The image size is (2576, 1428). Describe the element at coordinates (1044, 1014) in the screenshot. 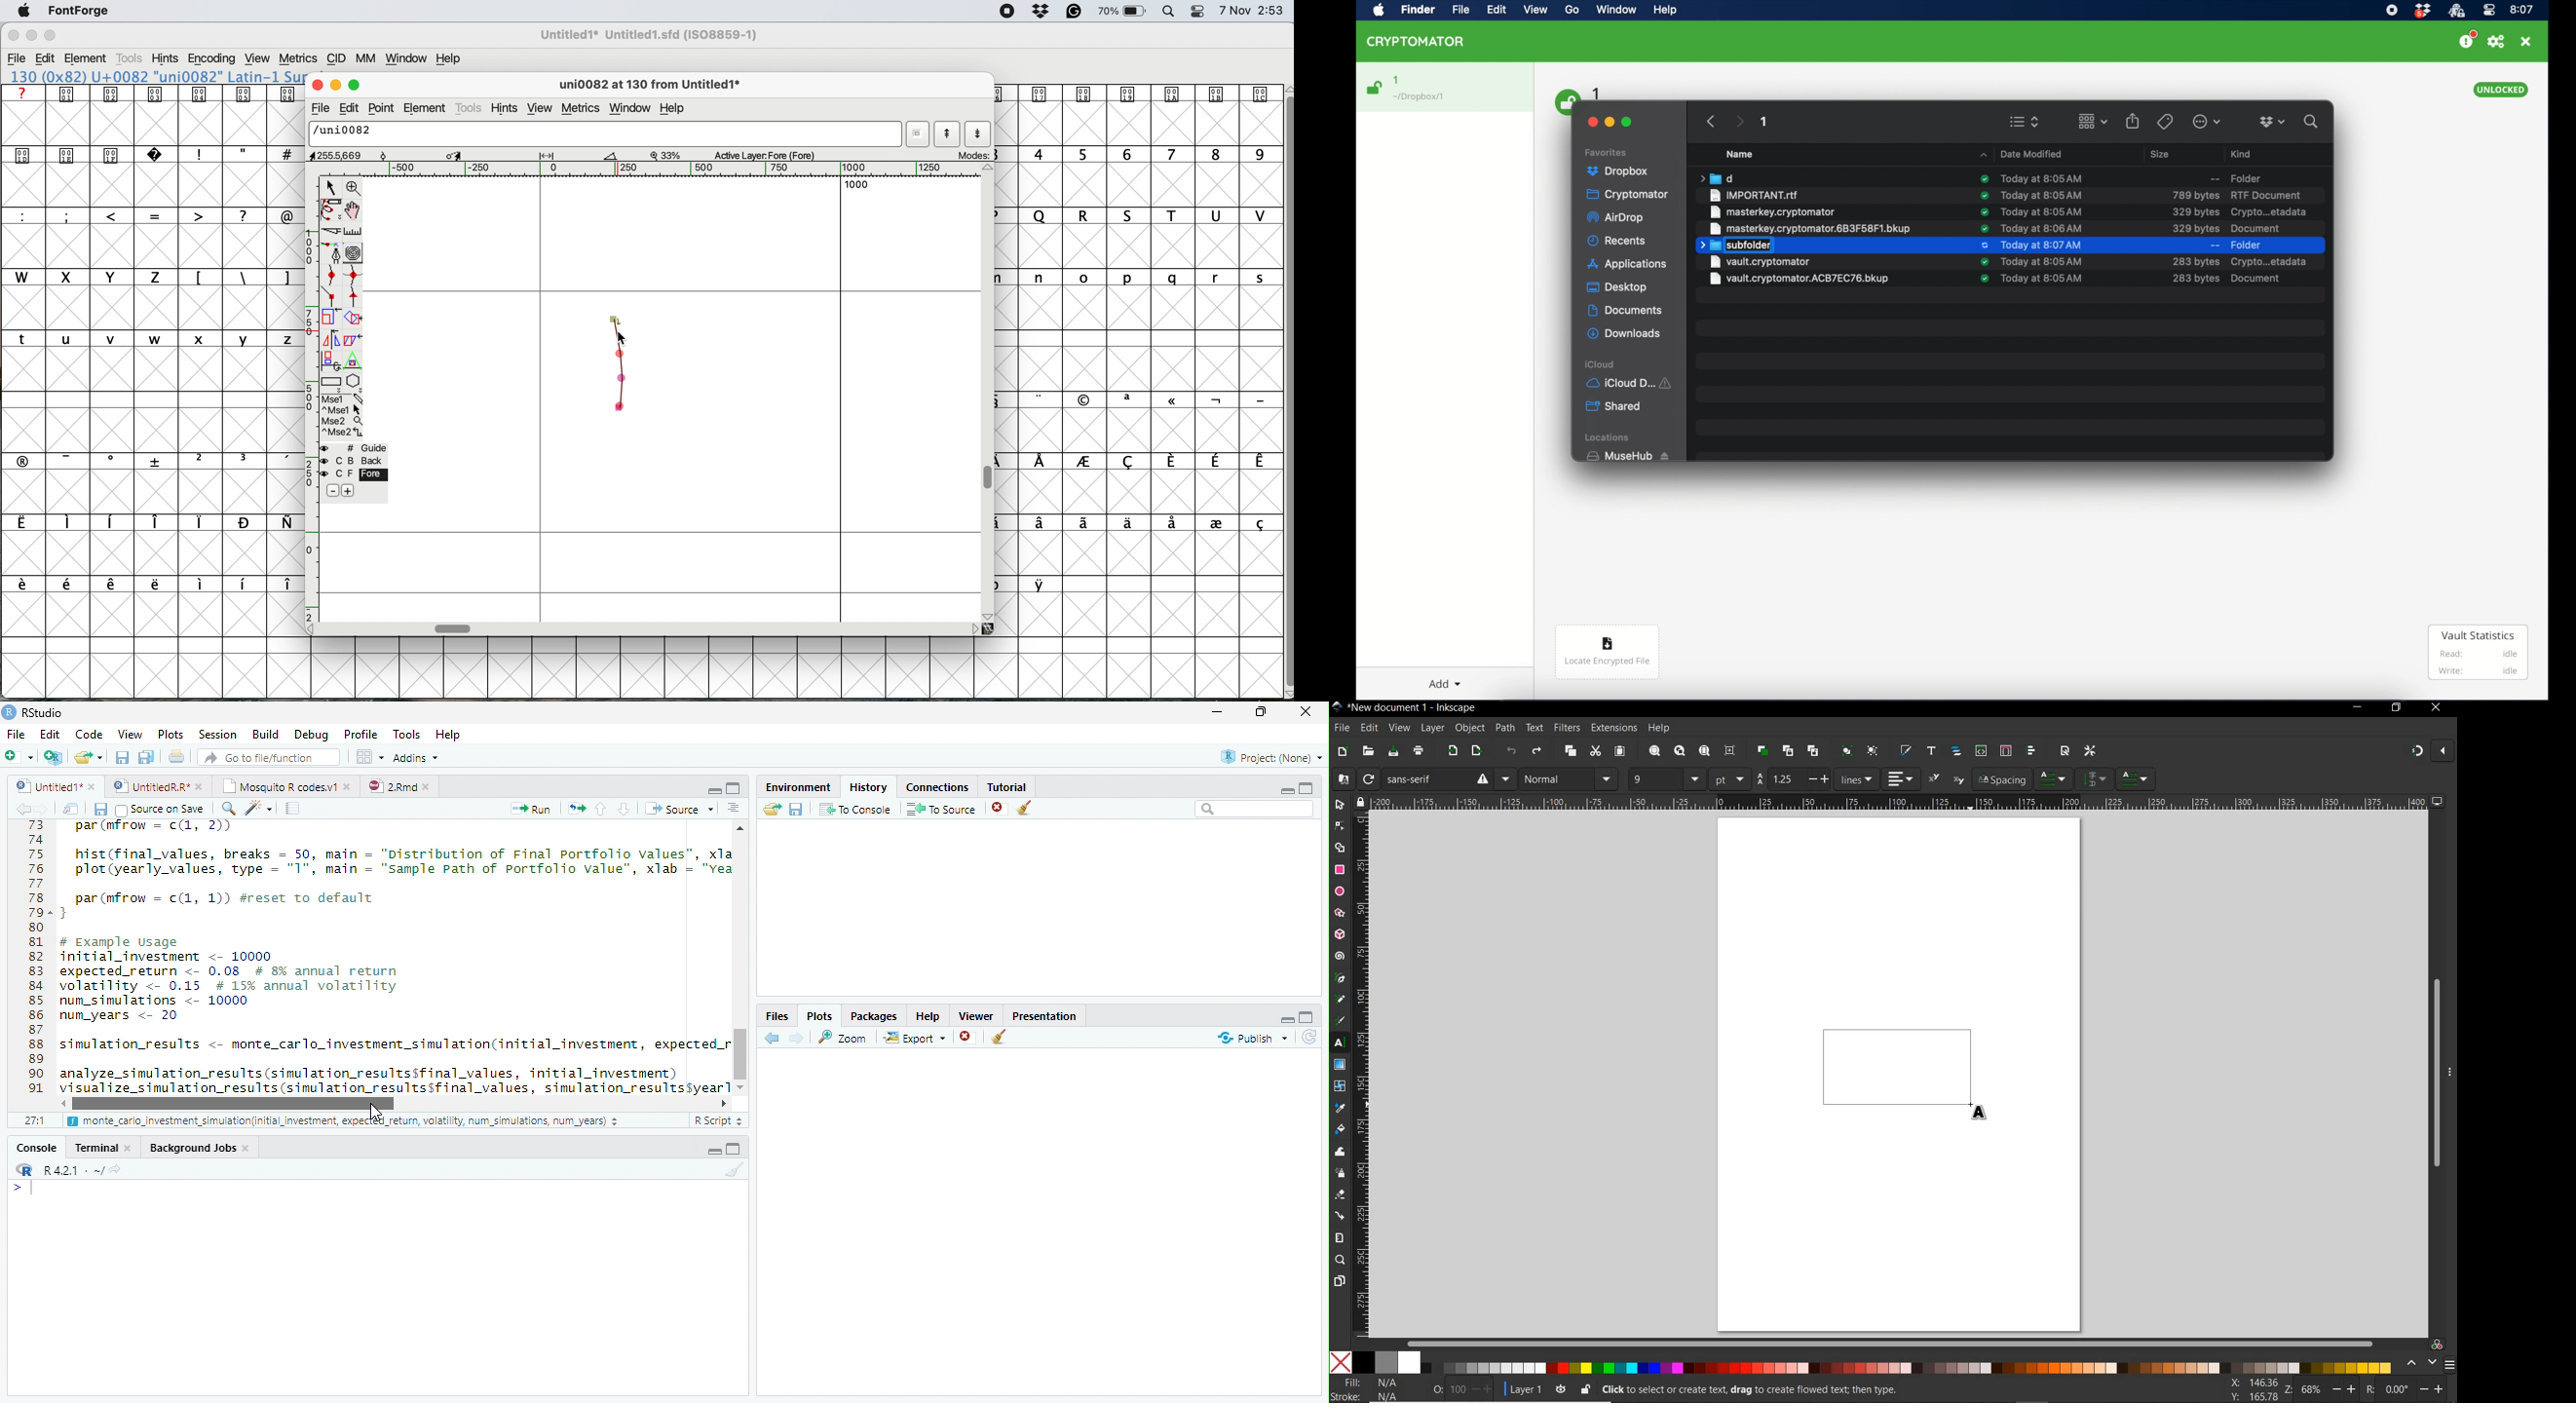

I see `Presentation` at that location.